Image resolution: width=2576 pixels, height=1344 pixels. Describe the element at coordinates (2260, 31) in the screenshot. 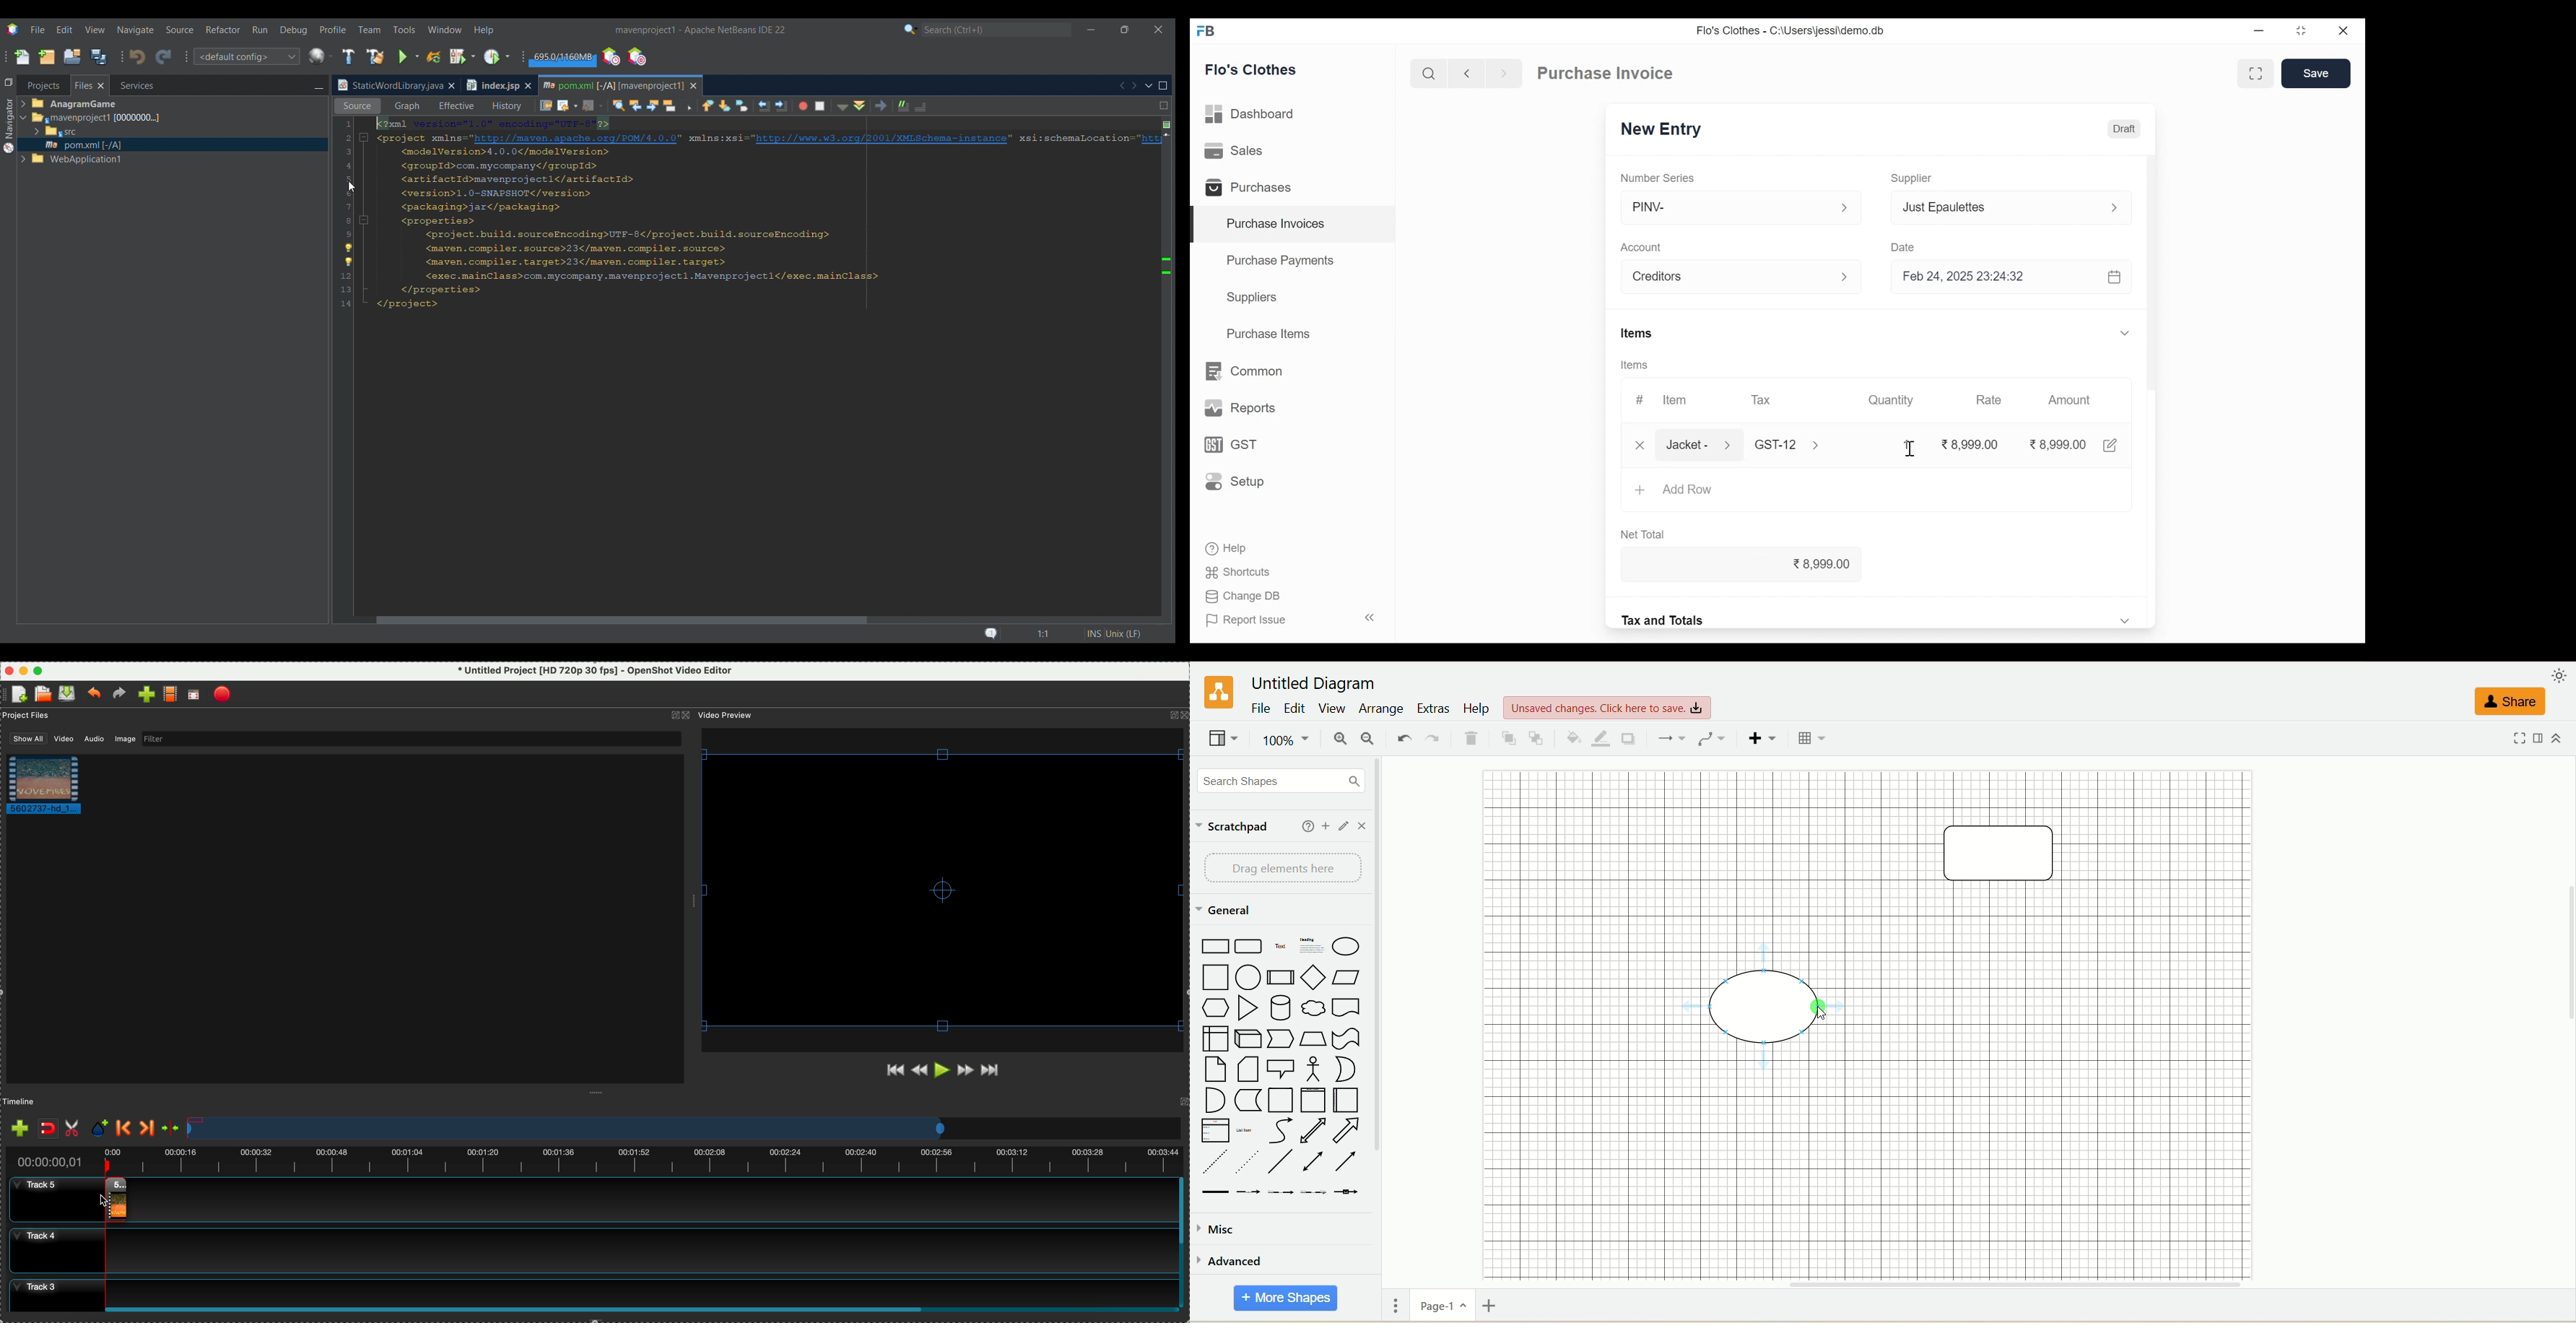

I see `minimize` at that location.